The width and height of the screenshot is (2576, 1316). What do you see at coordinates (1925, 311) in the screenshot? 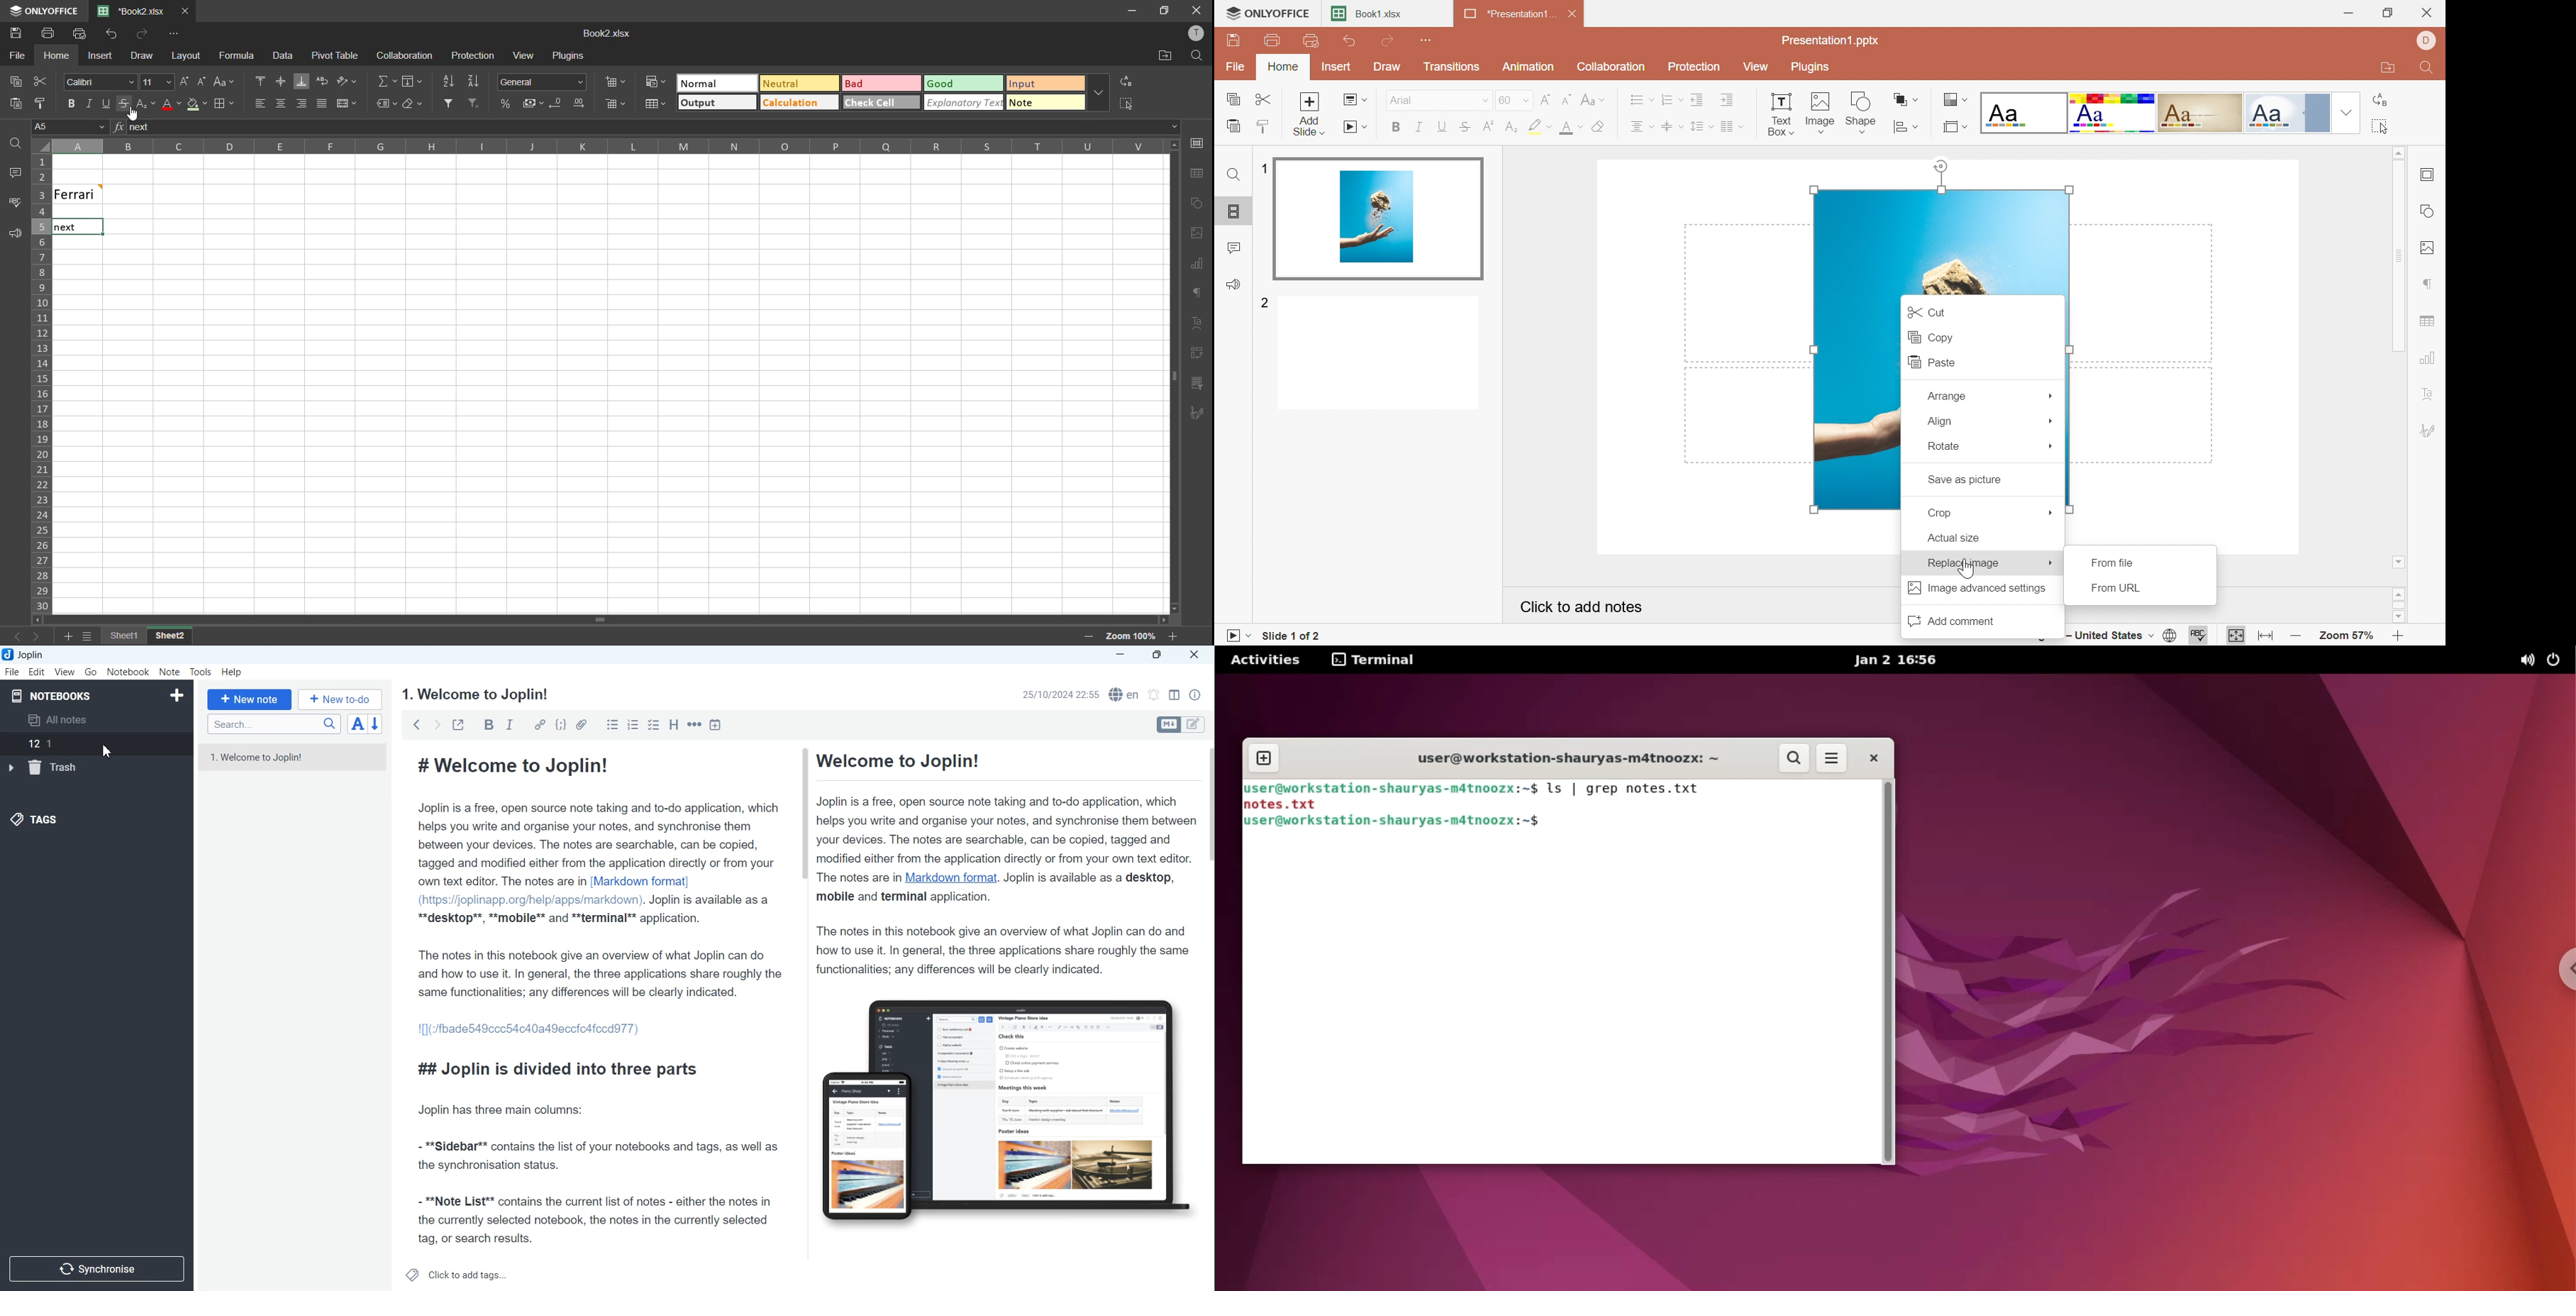
I see `Cut` at bounding box center [1925, 311].